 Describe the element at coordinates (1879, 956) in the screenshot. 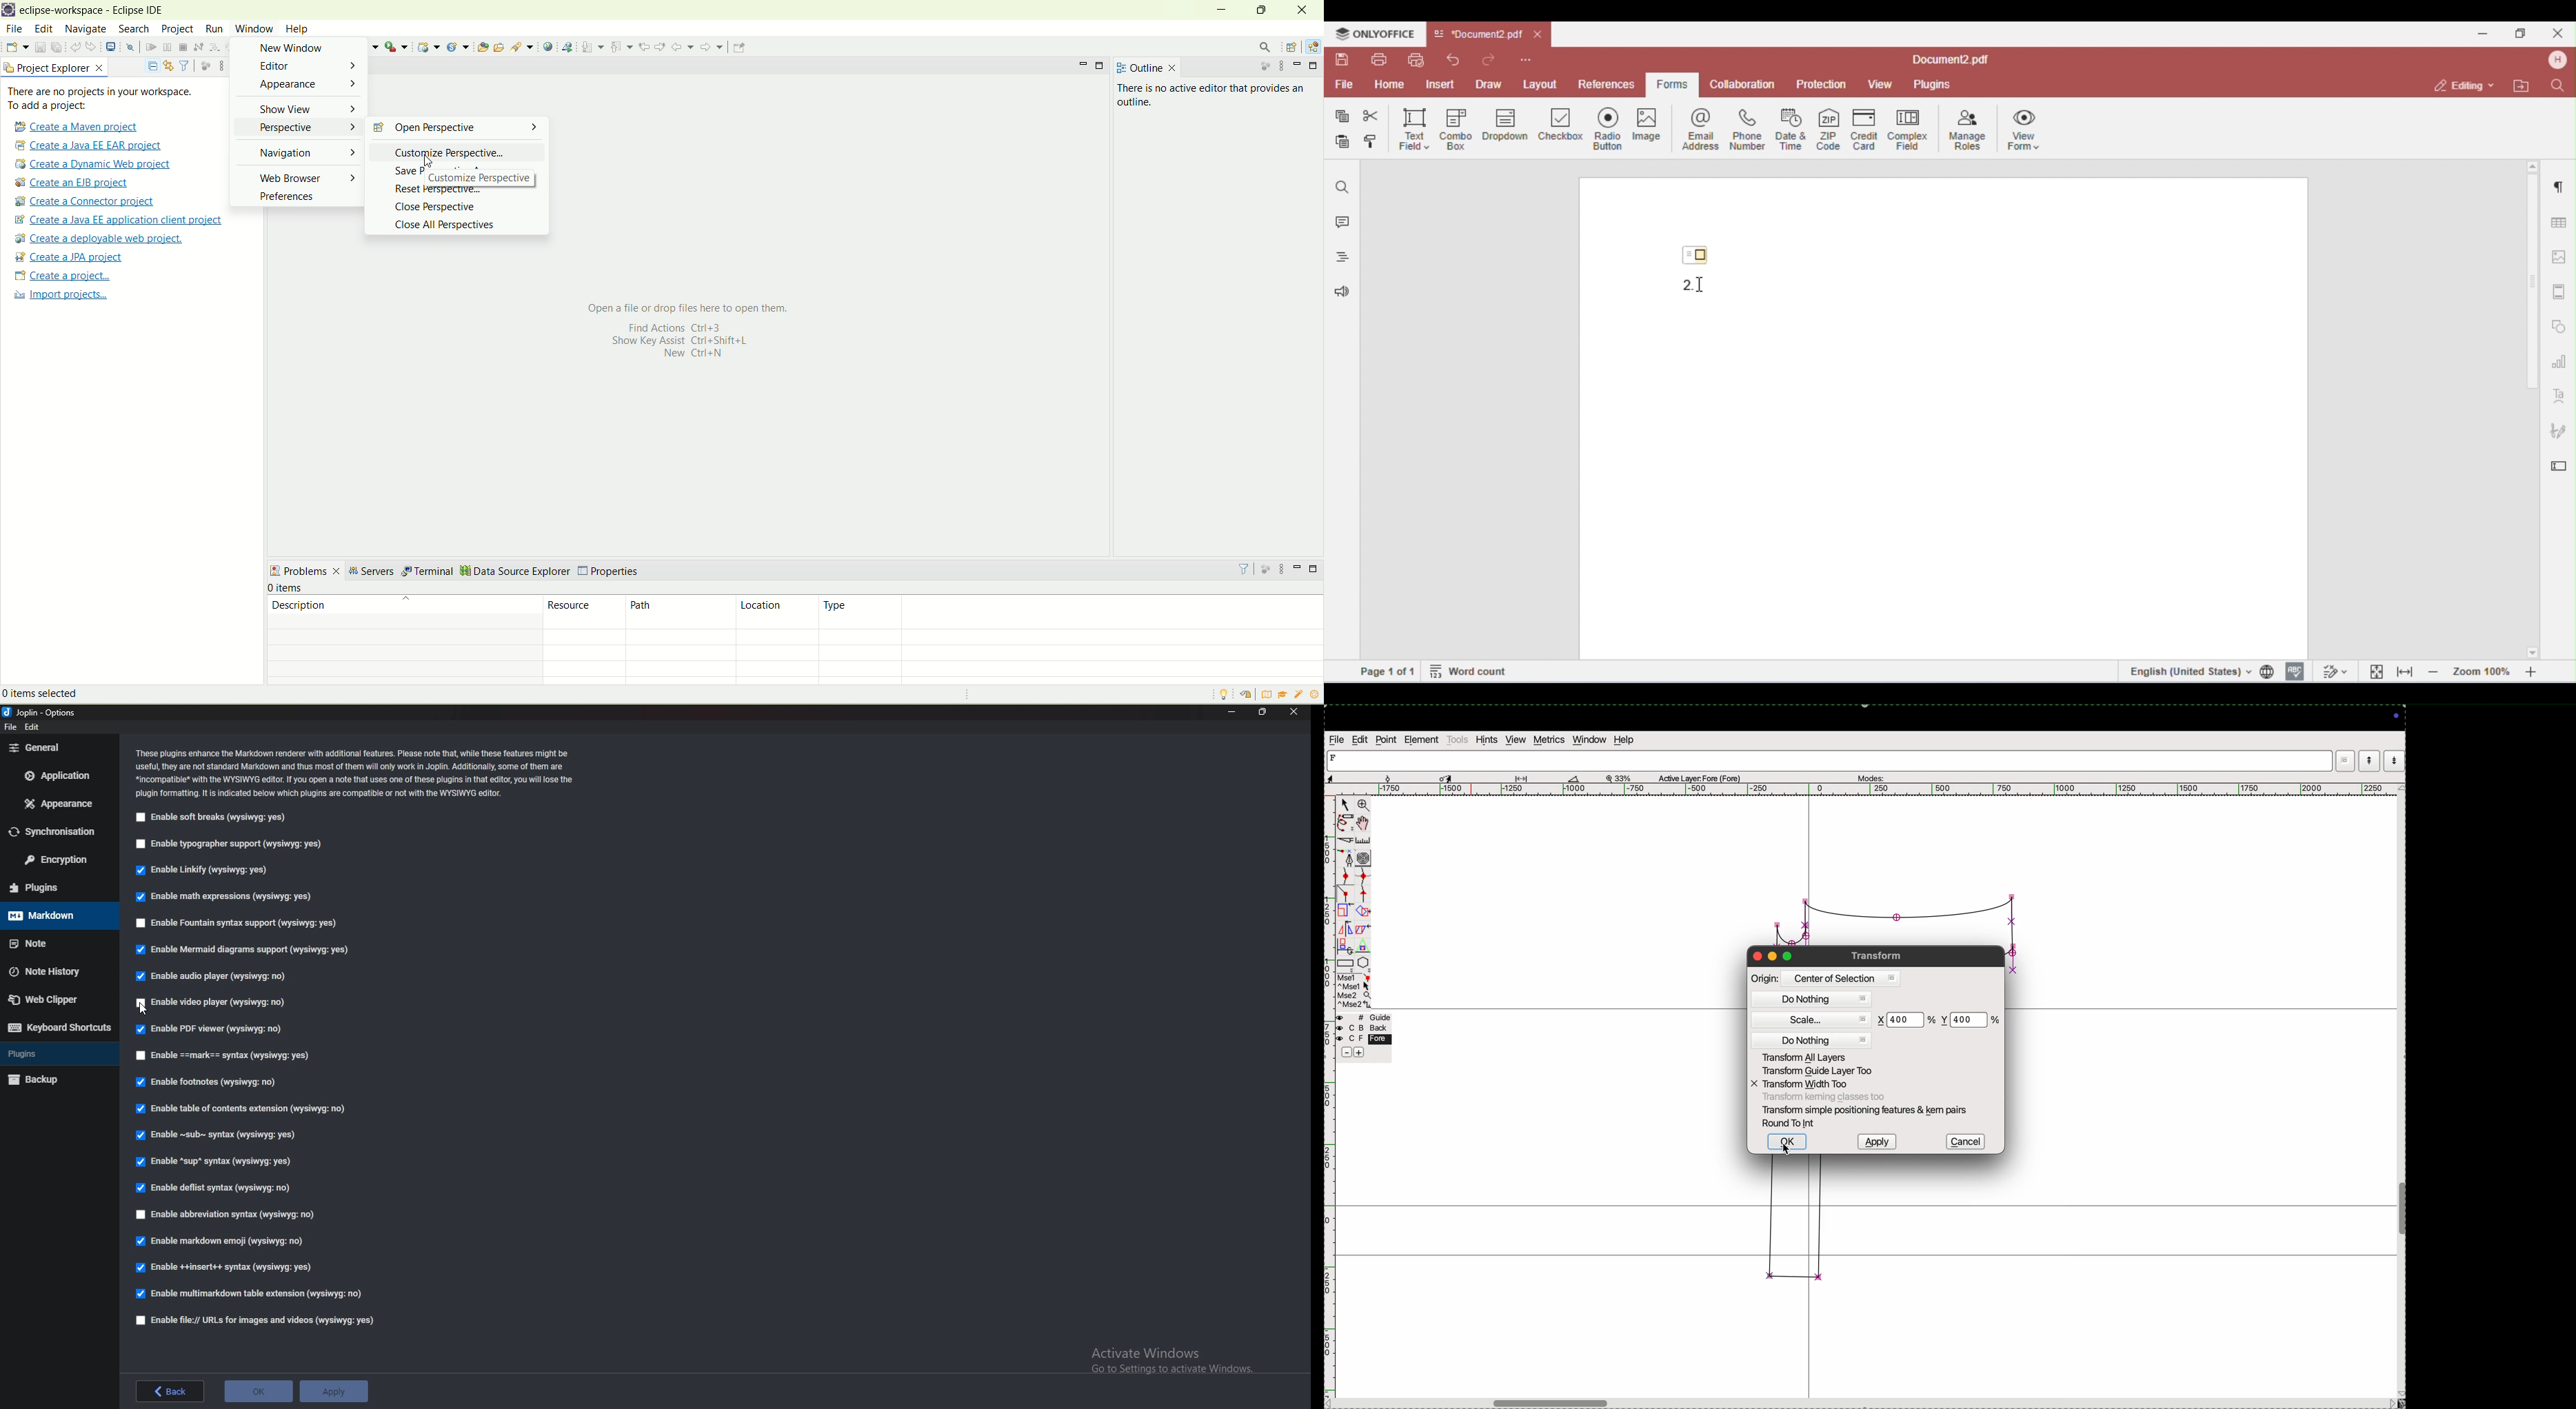

I see `transform` at that location.